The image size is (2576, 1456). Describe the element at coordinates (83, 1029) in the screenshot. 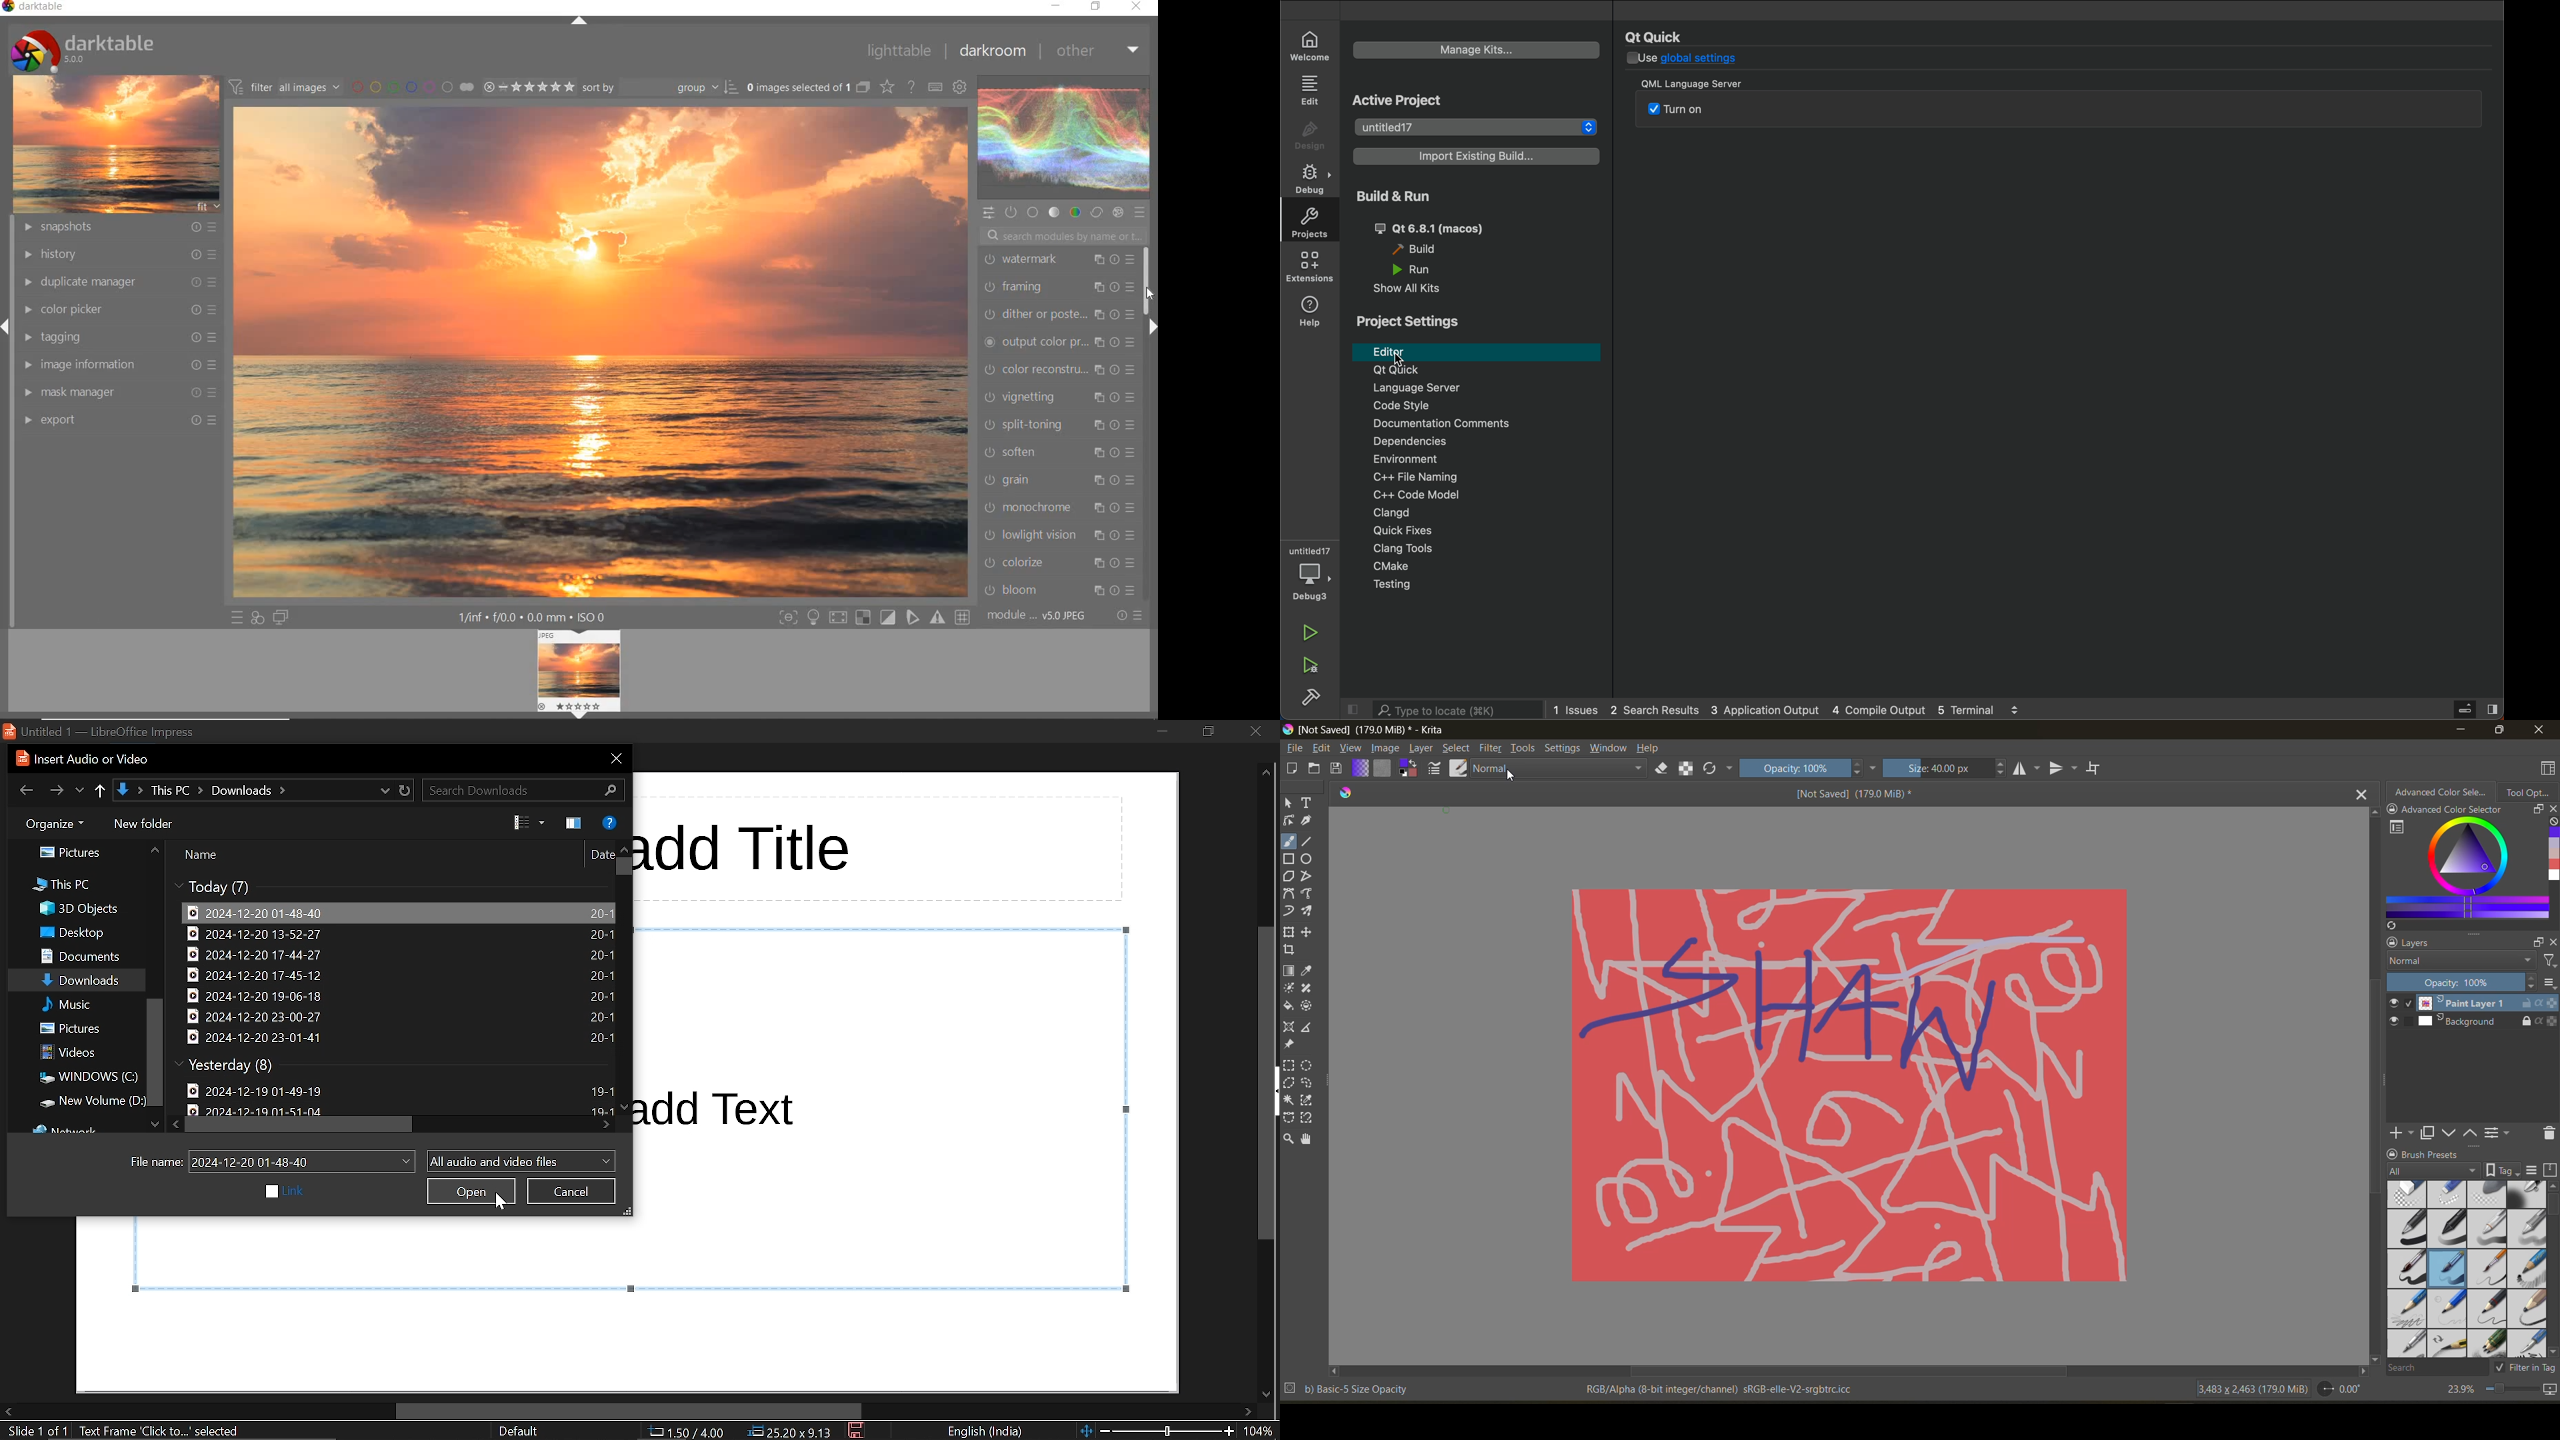

I see `pictures` at that location.